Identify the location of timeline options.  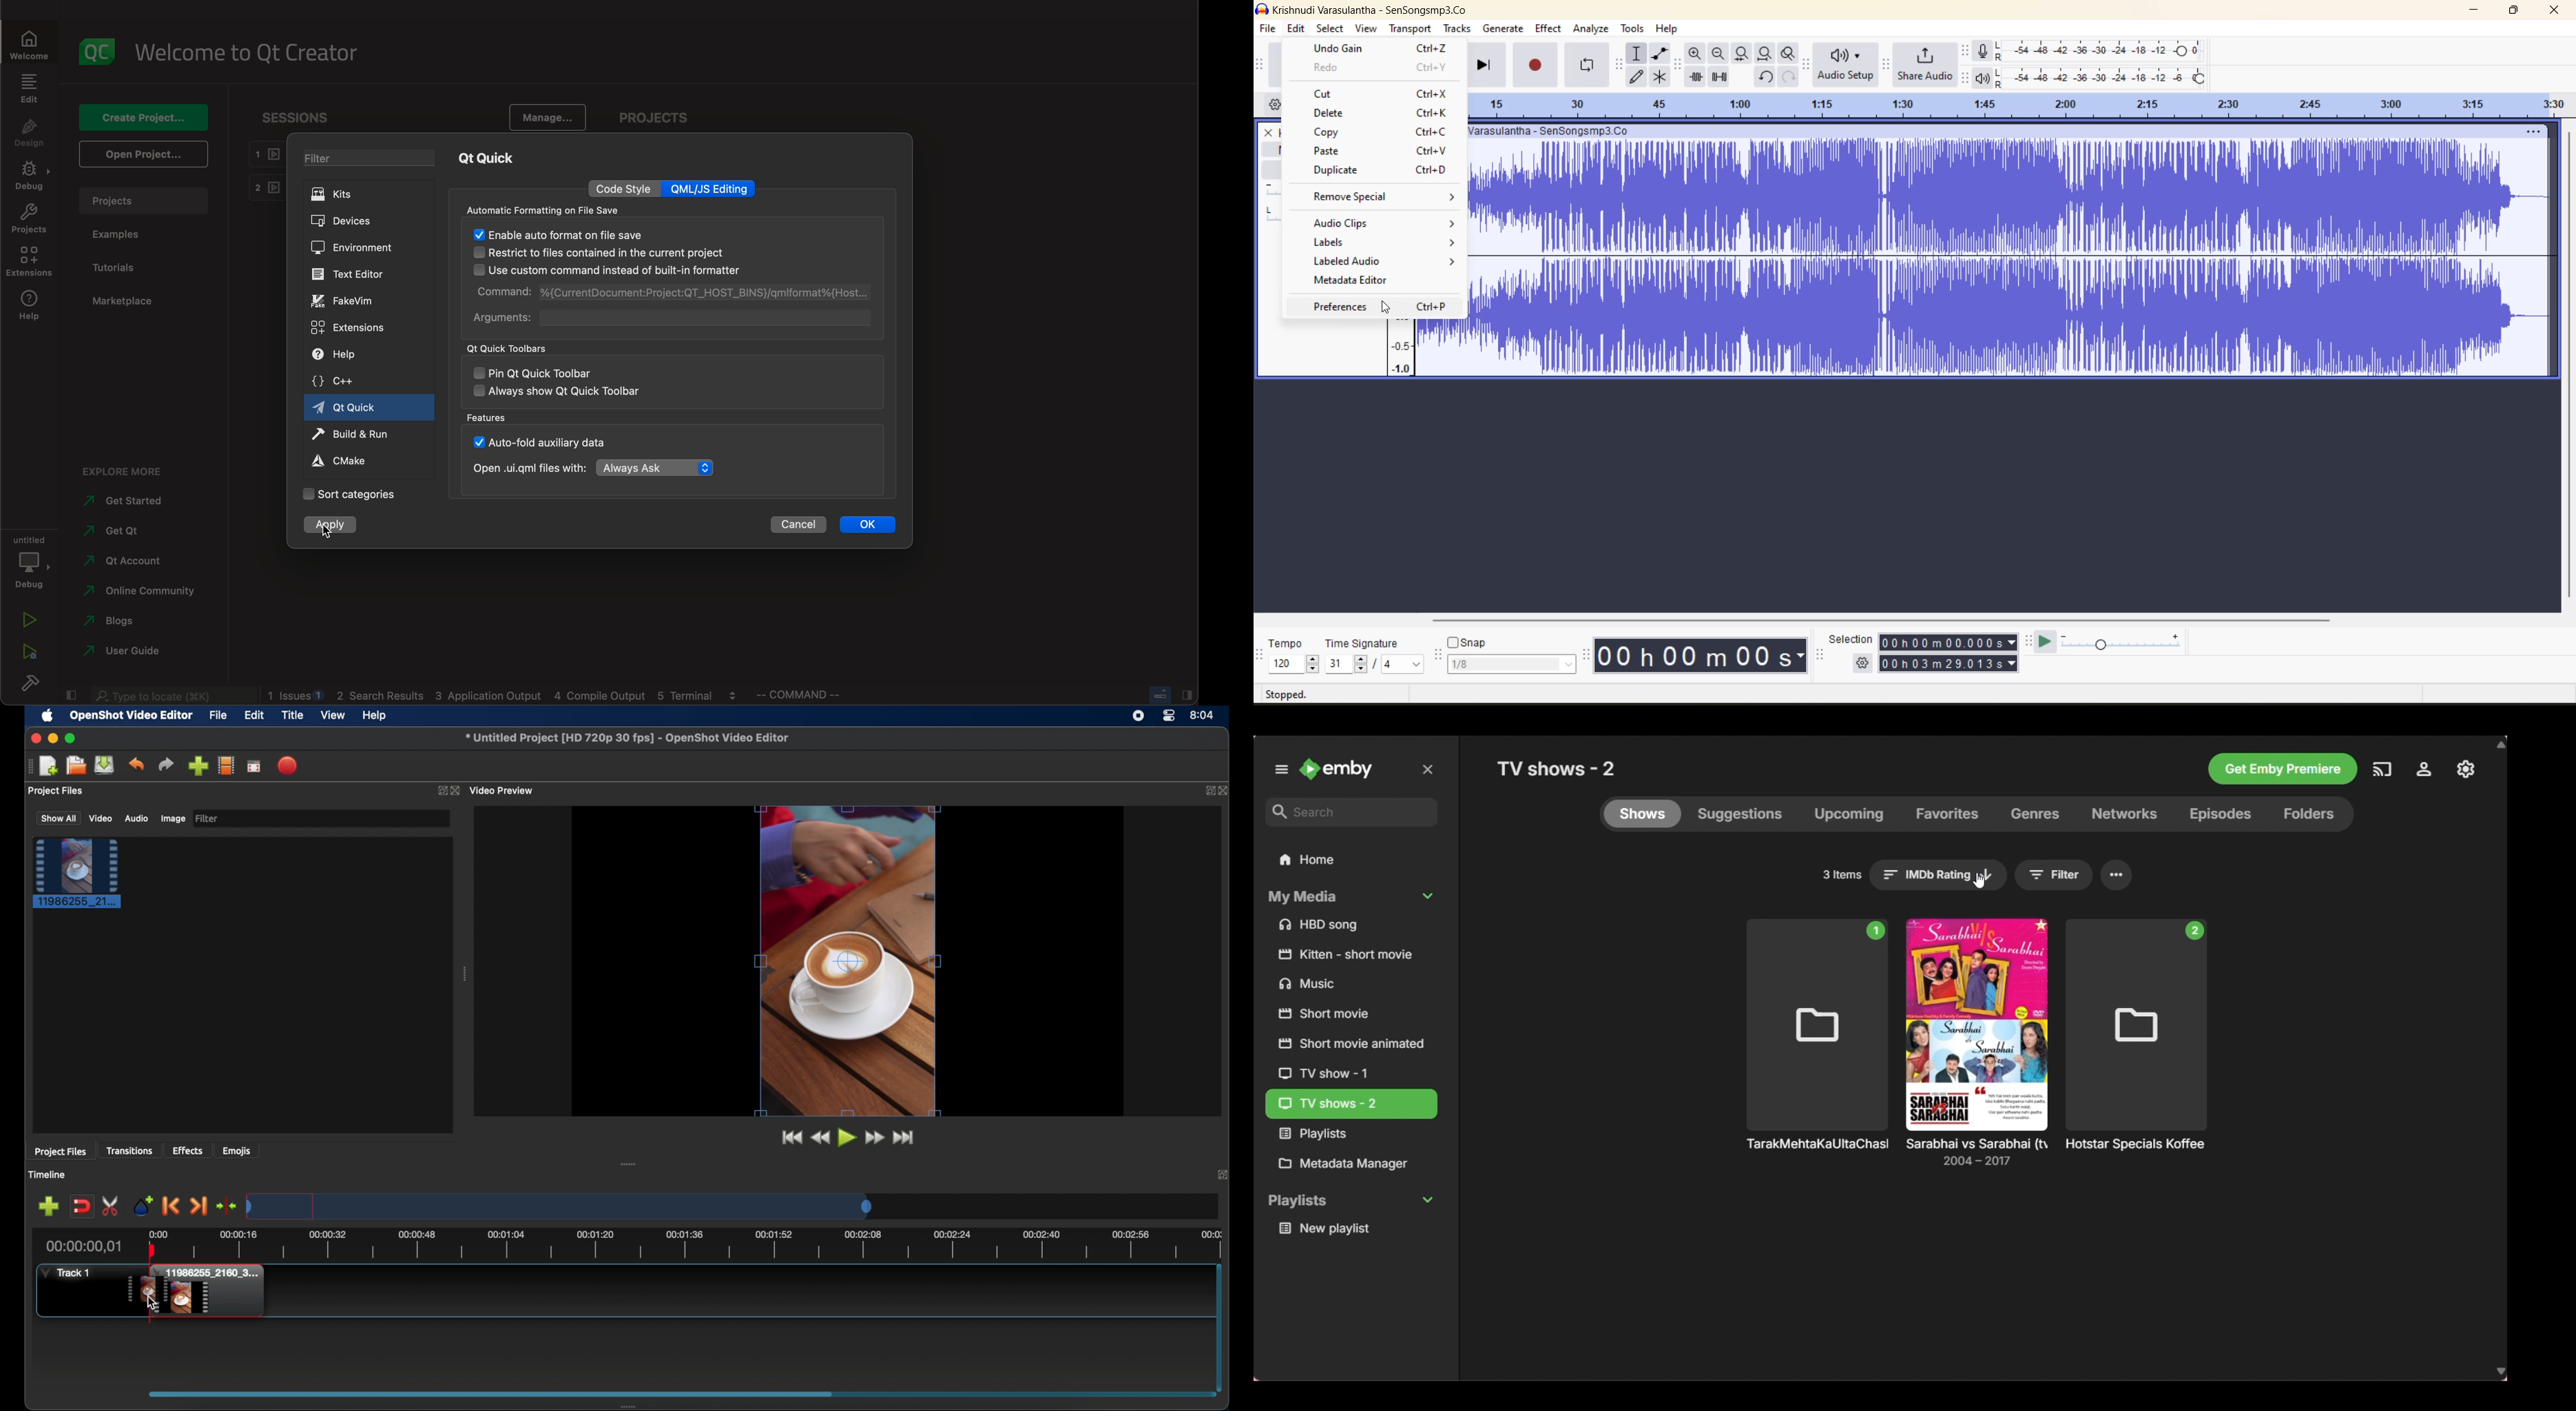
(1274, 103).